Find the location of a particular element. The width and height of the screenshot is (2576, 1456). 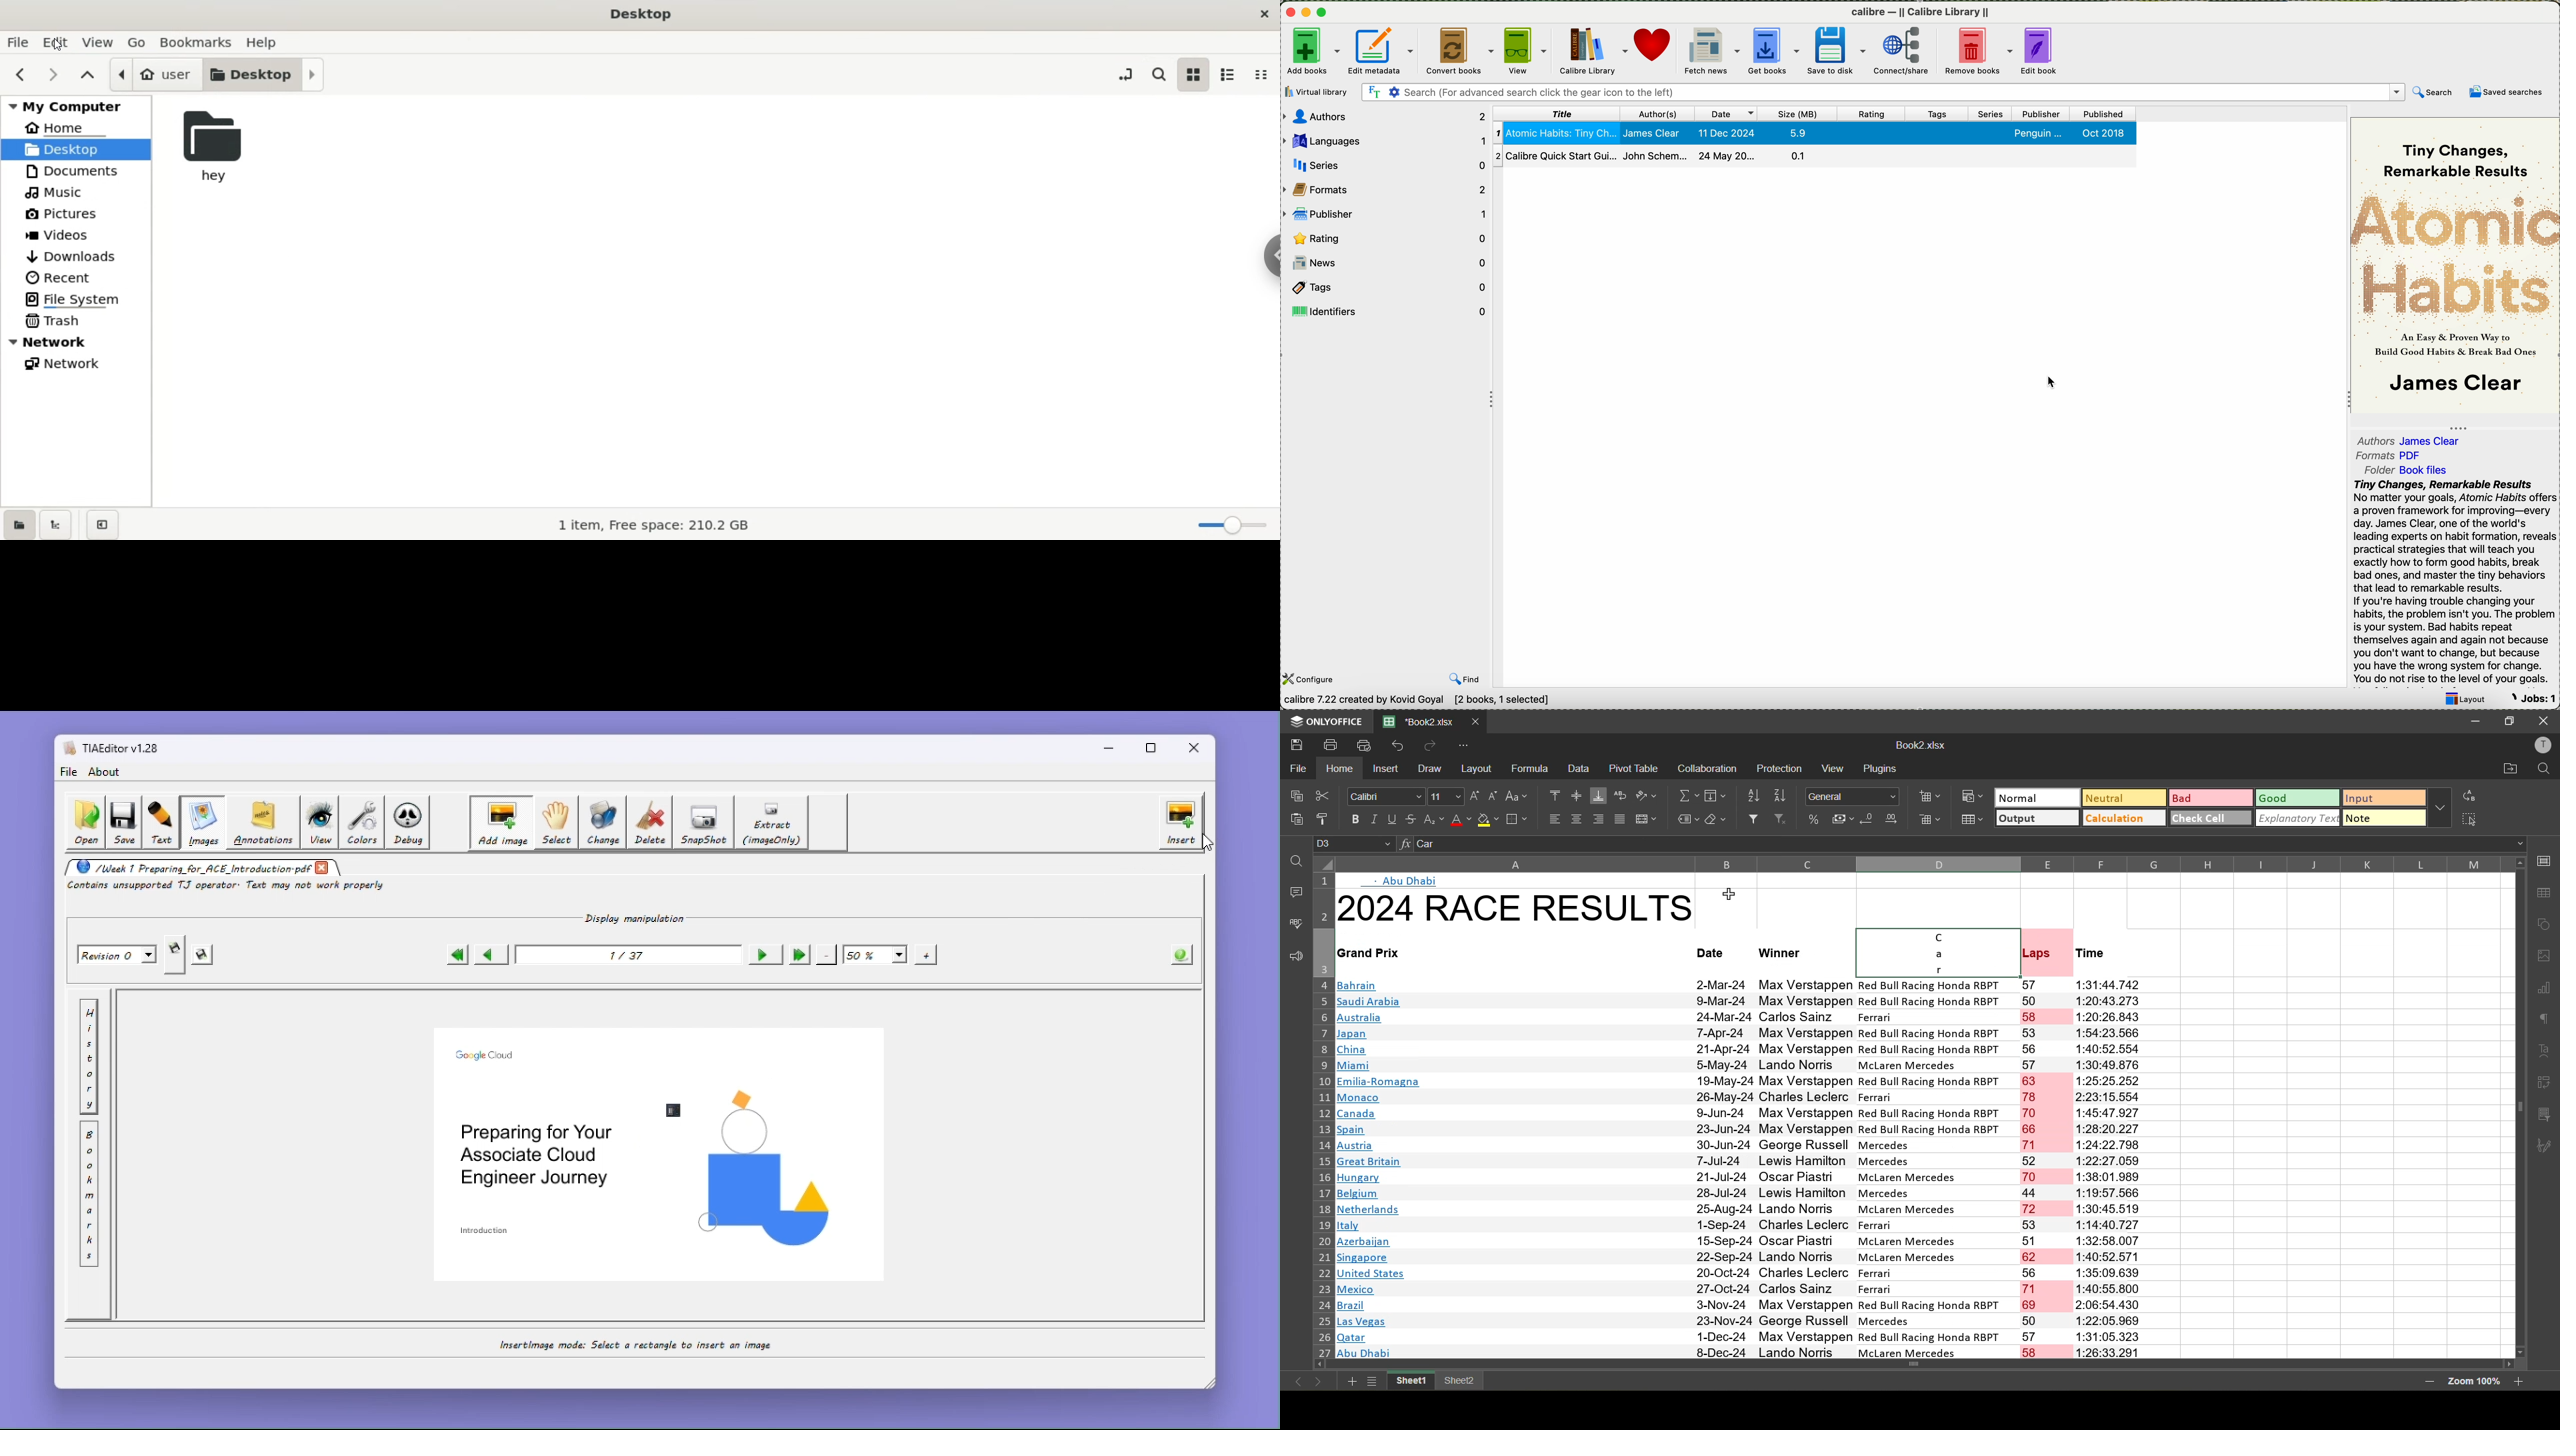

first book selected is located at coordinates (1816, 133).